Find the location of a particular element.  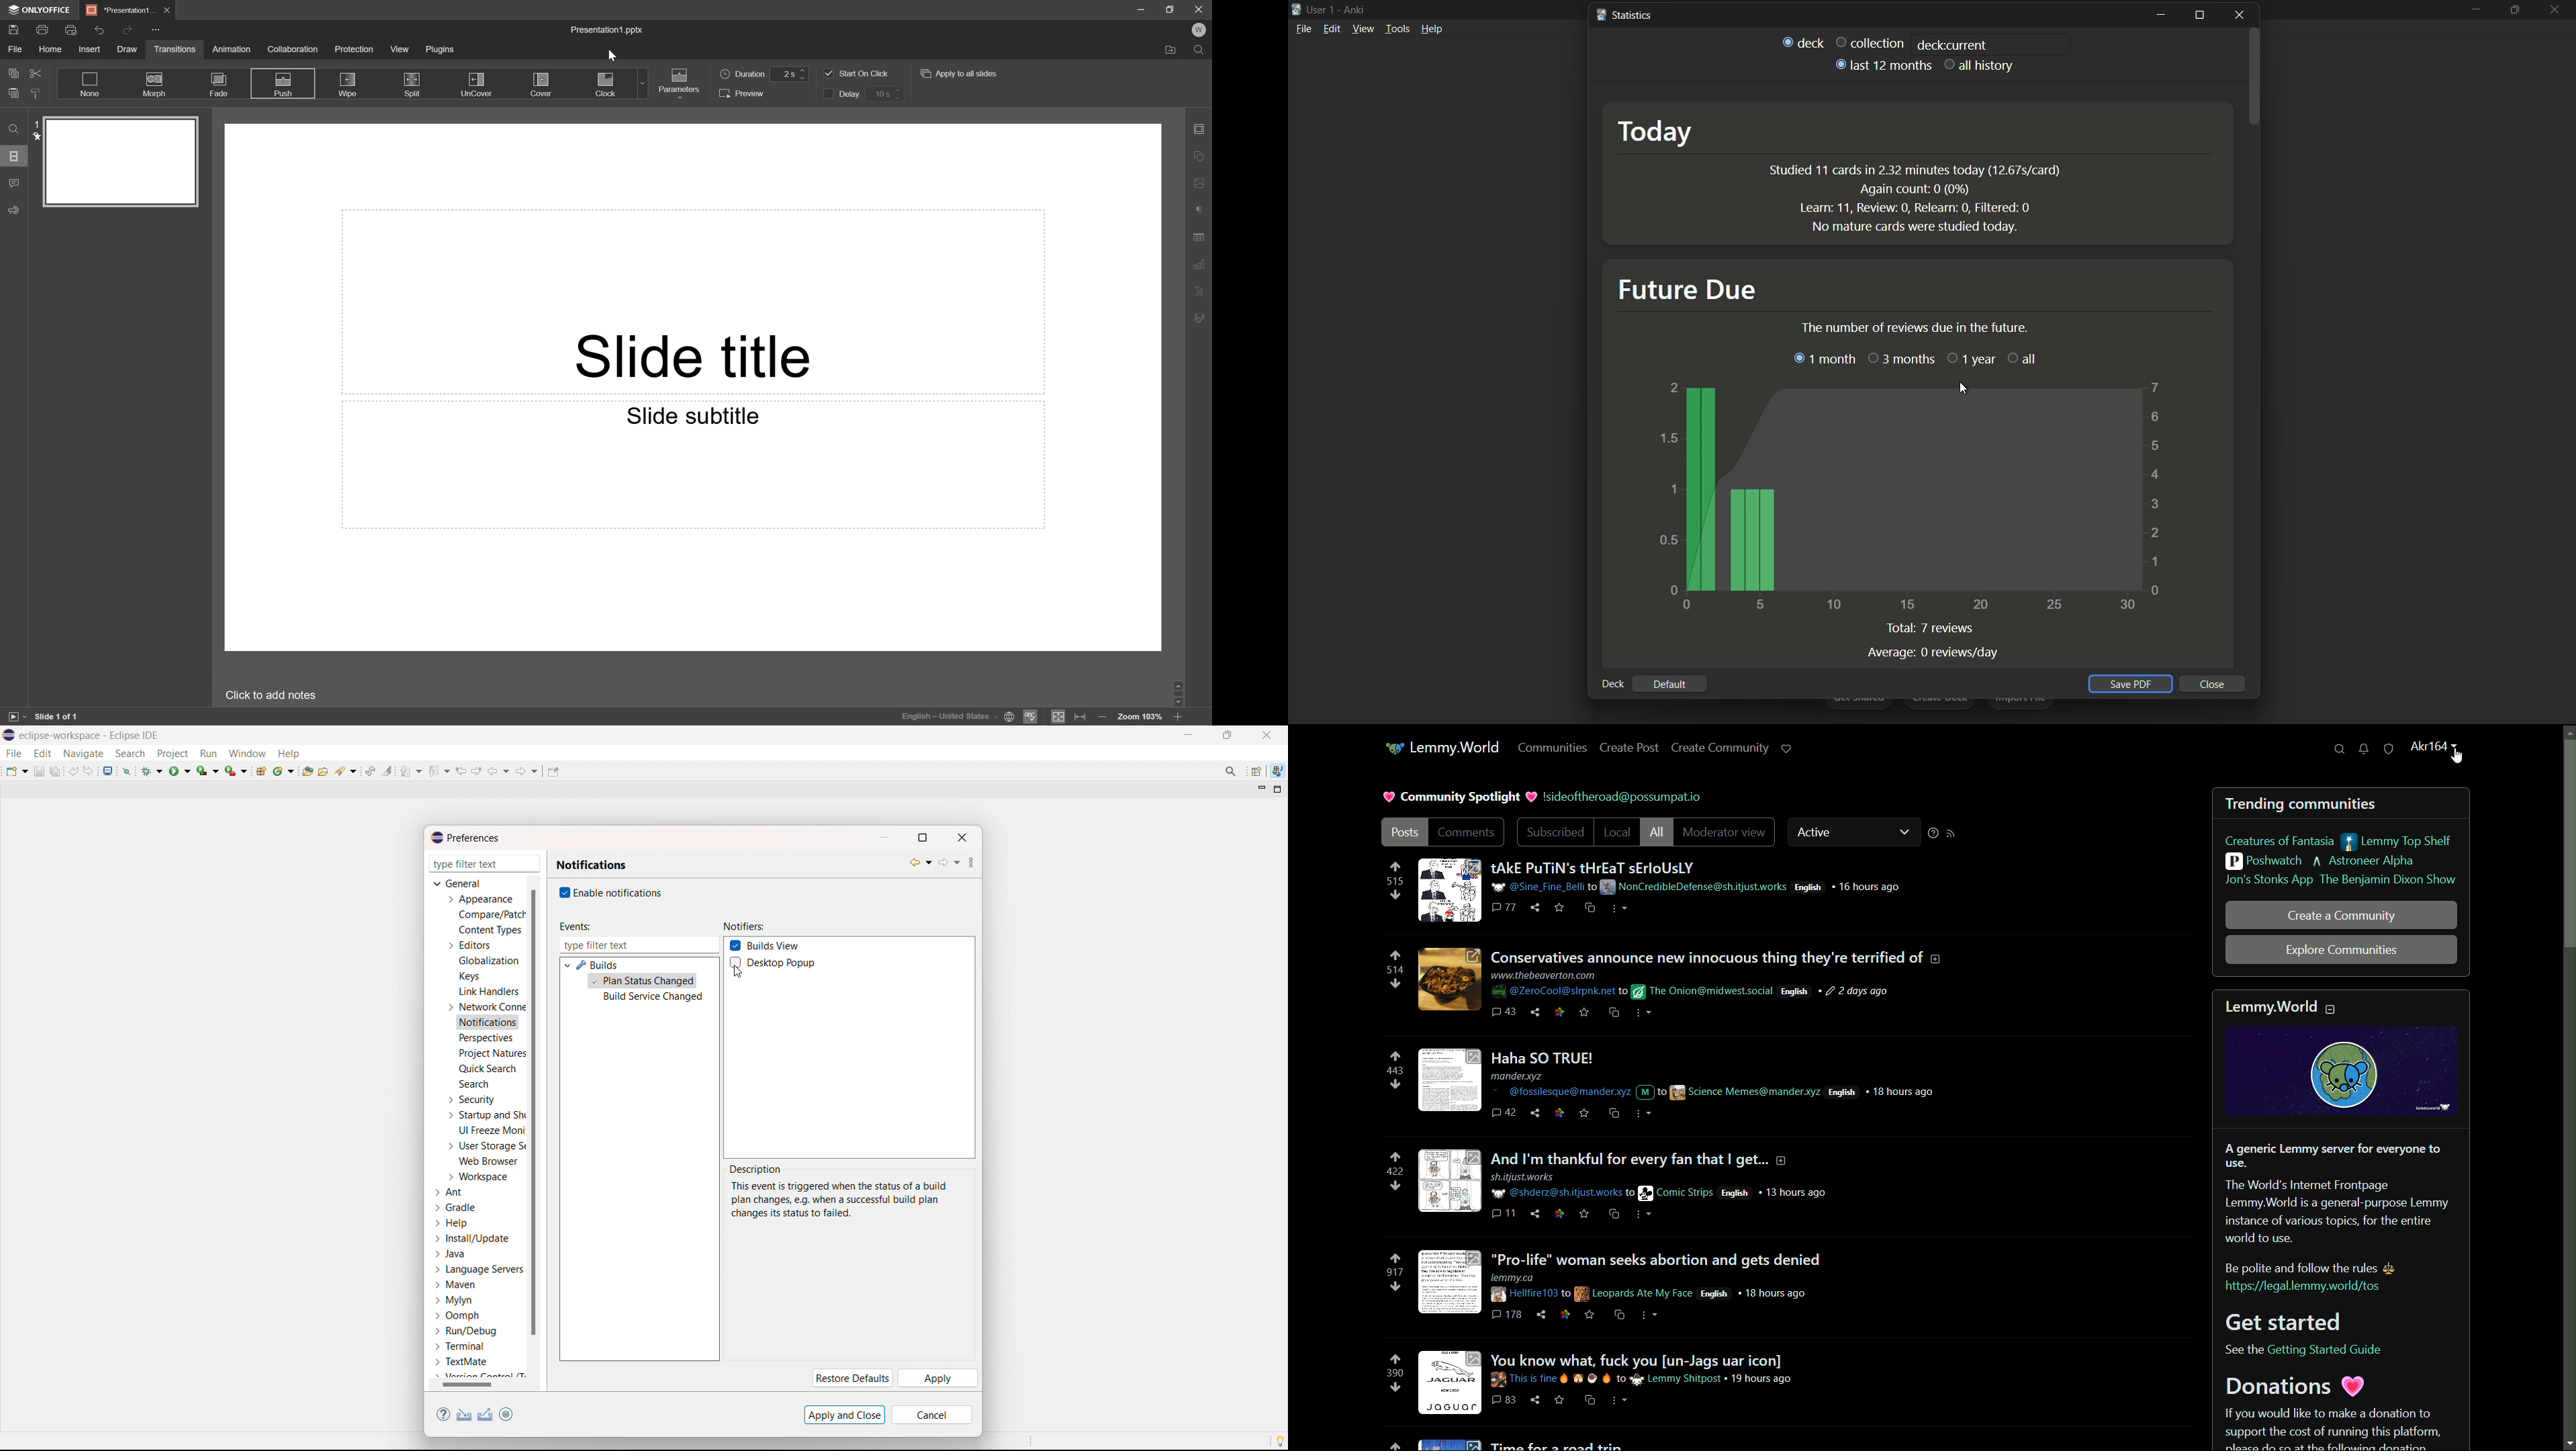

upvote is located at coordinates (1397, 1261).